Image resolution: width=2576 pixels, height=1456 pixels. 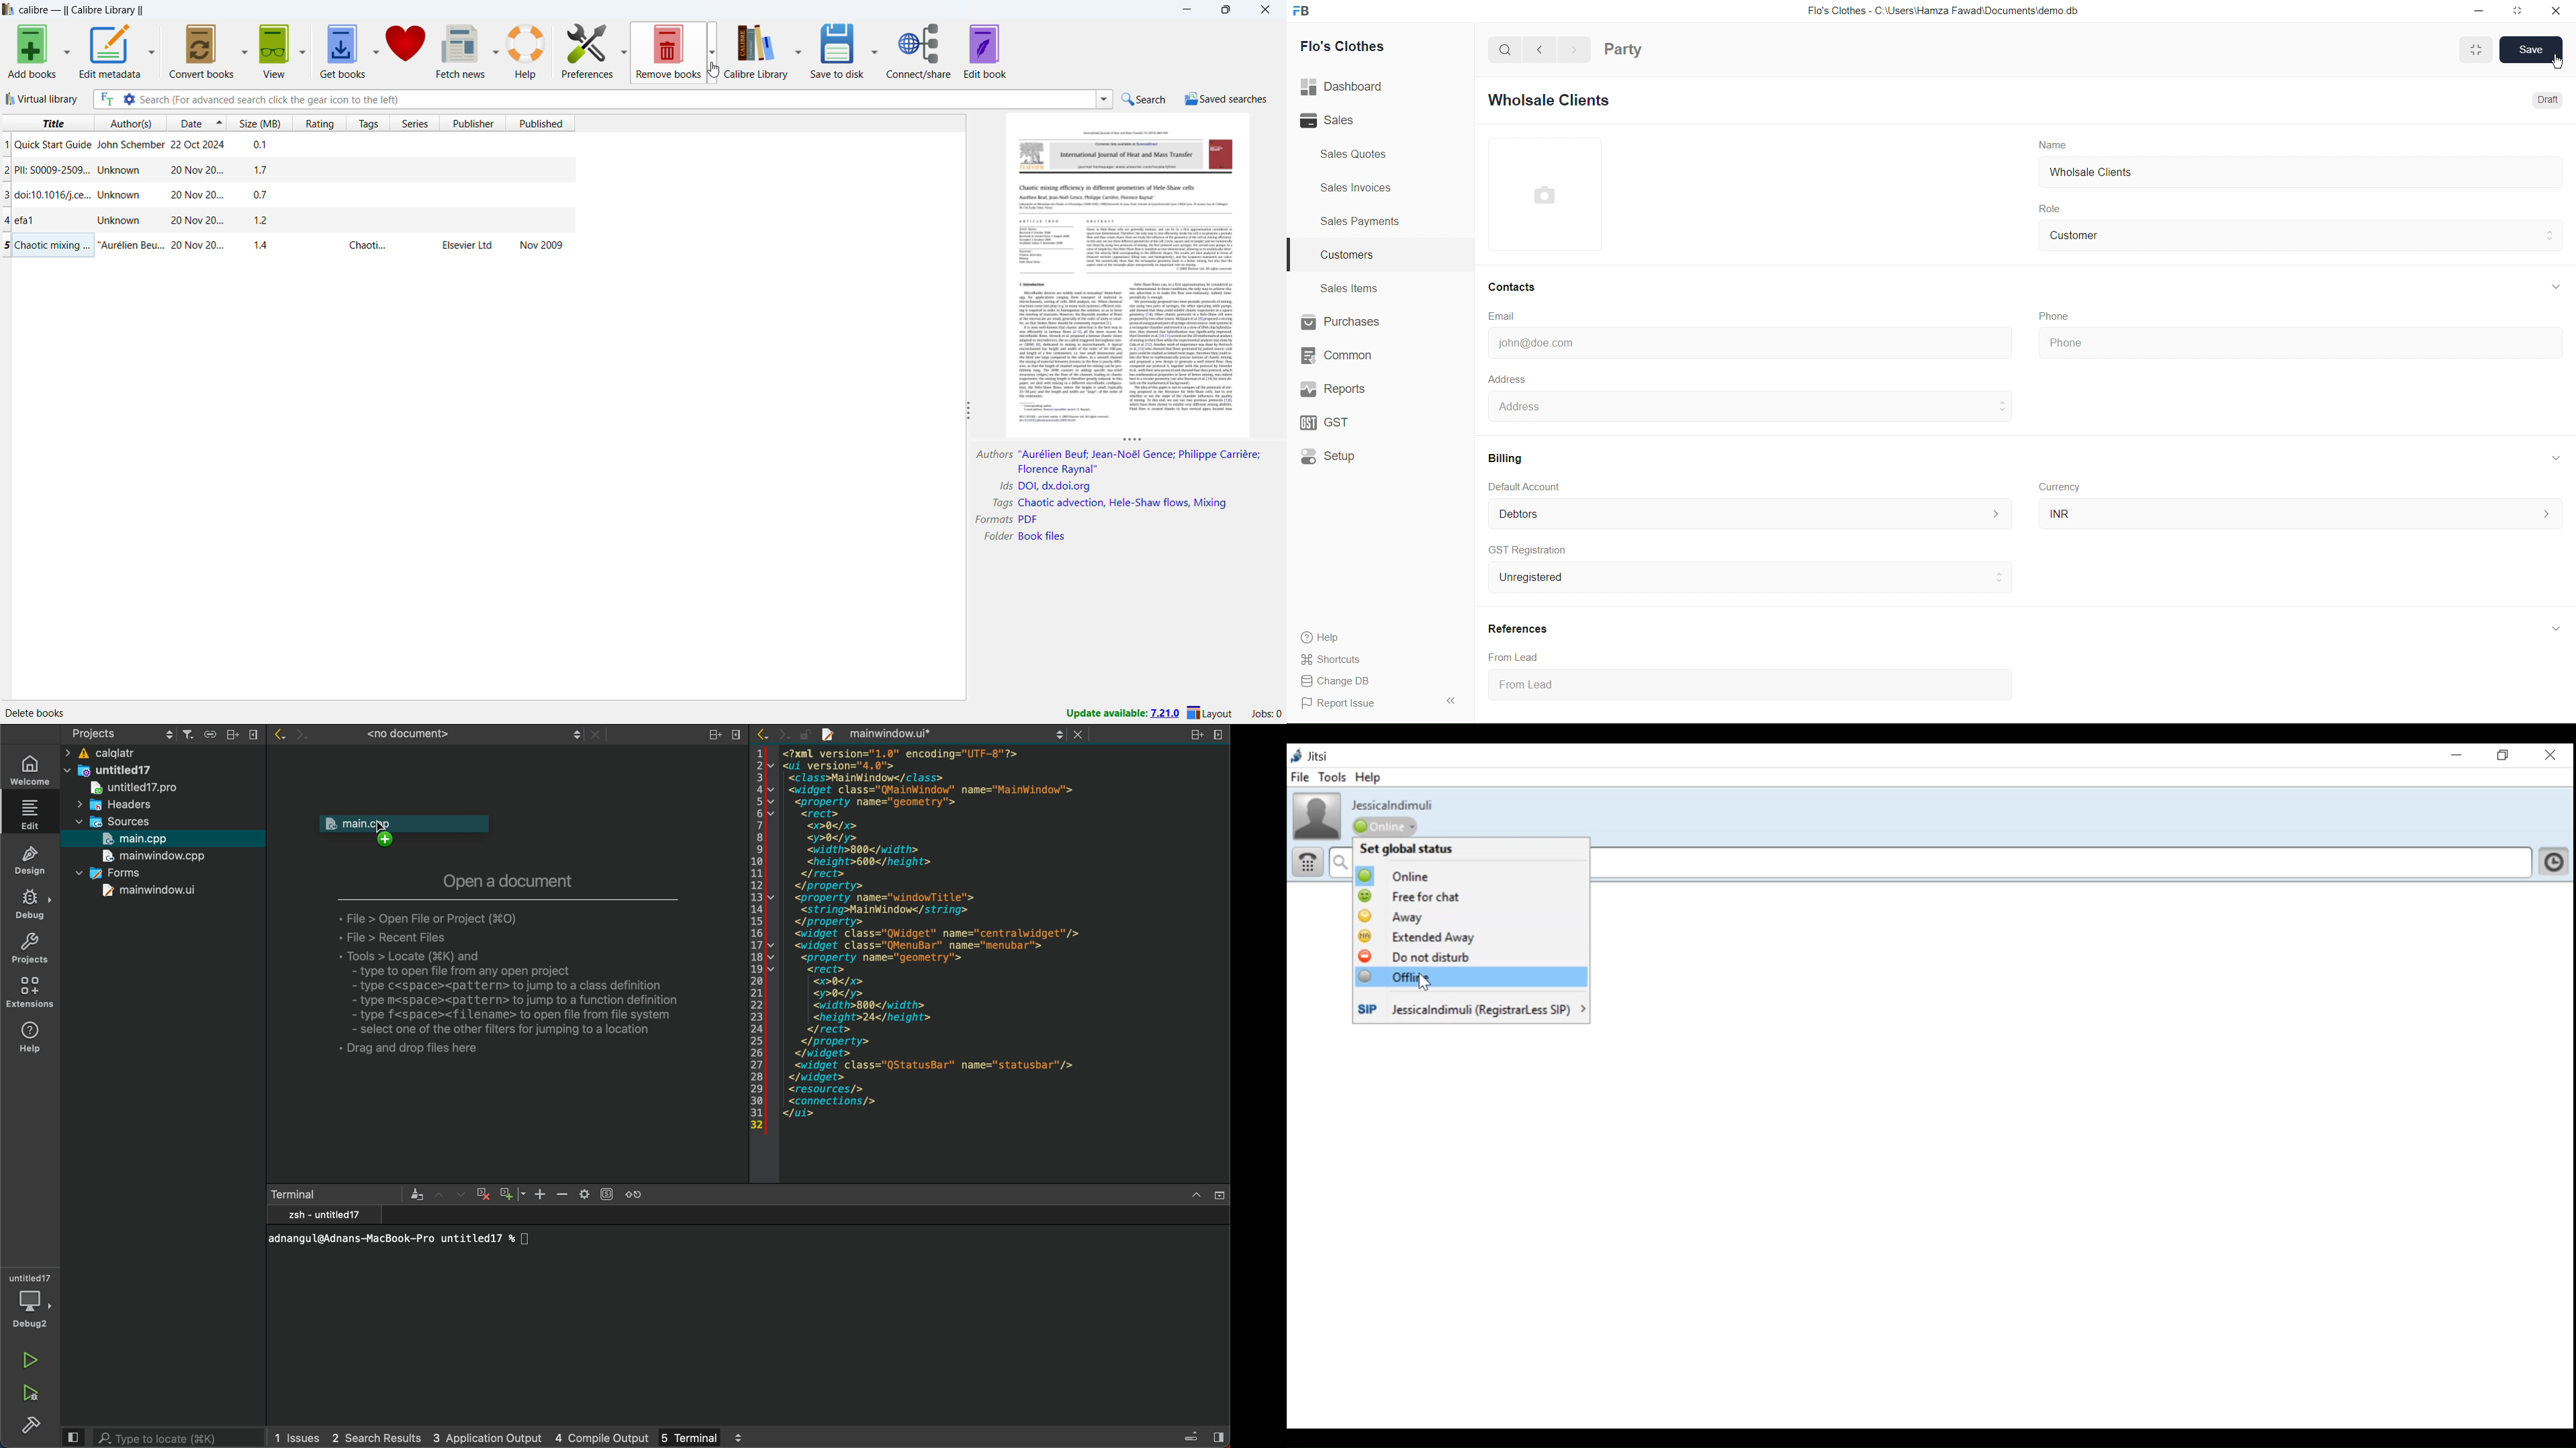 What do you see at coordinates (1543, 50) in the screenshot?
I see `back` at bounding box center [1543, 50].